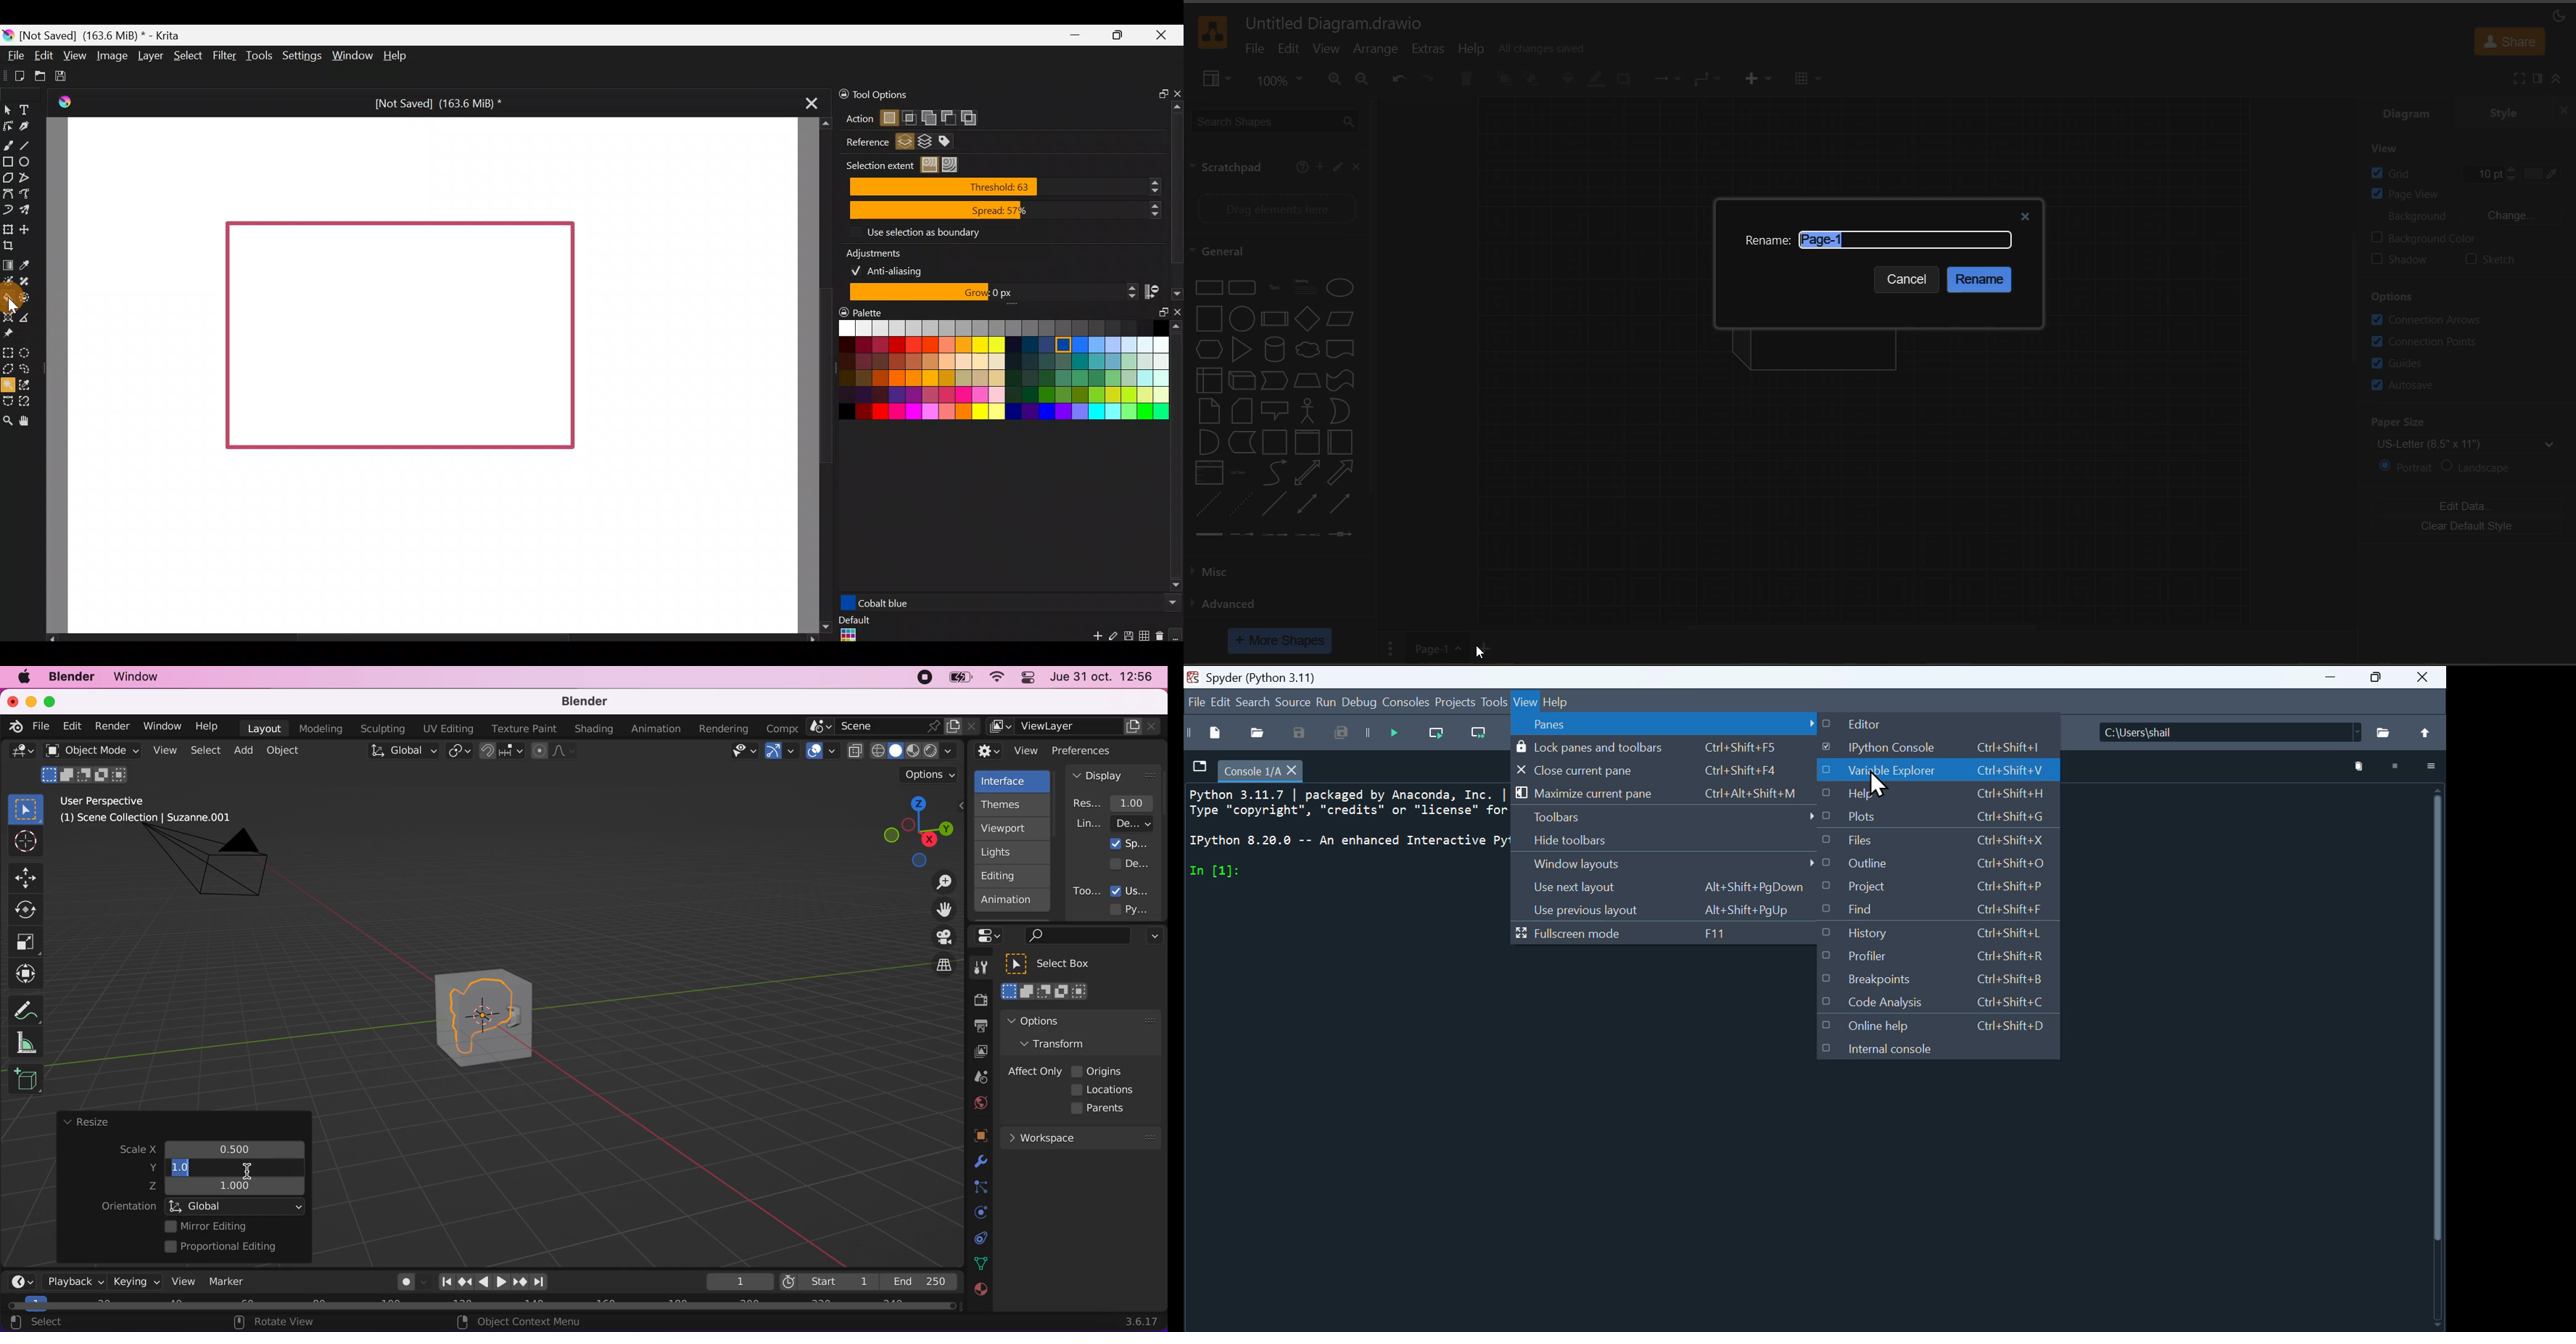 The height and width of the screenshot is (1344, 2576). What do you see at coordinates (1026, 679) in the screenshot?
I see `panel control` at bounding box center [1026, 679].